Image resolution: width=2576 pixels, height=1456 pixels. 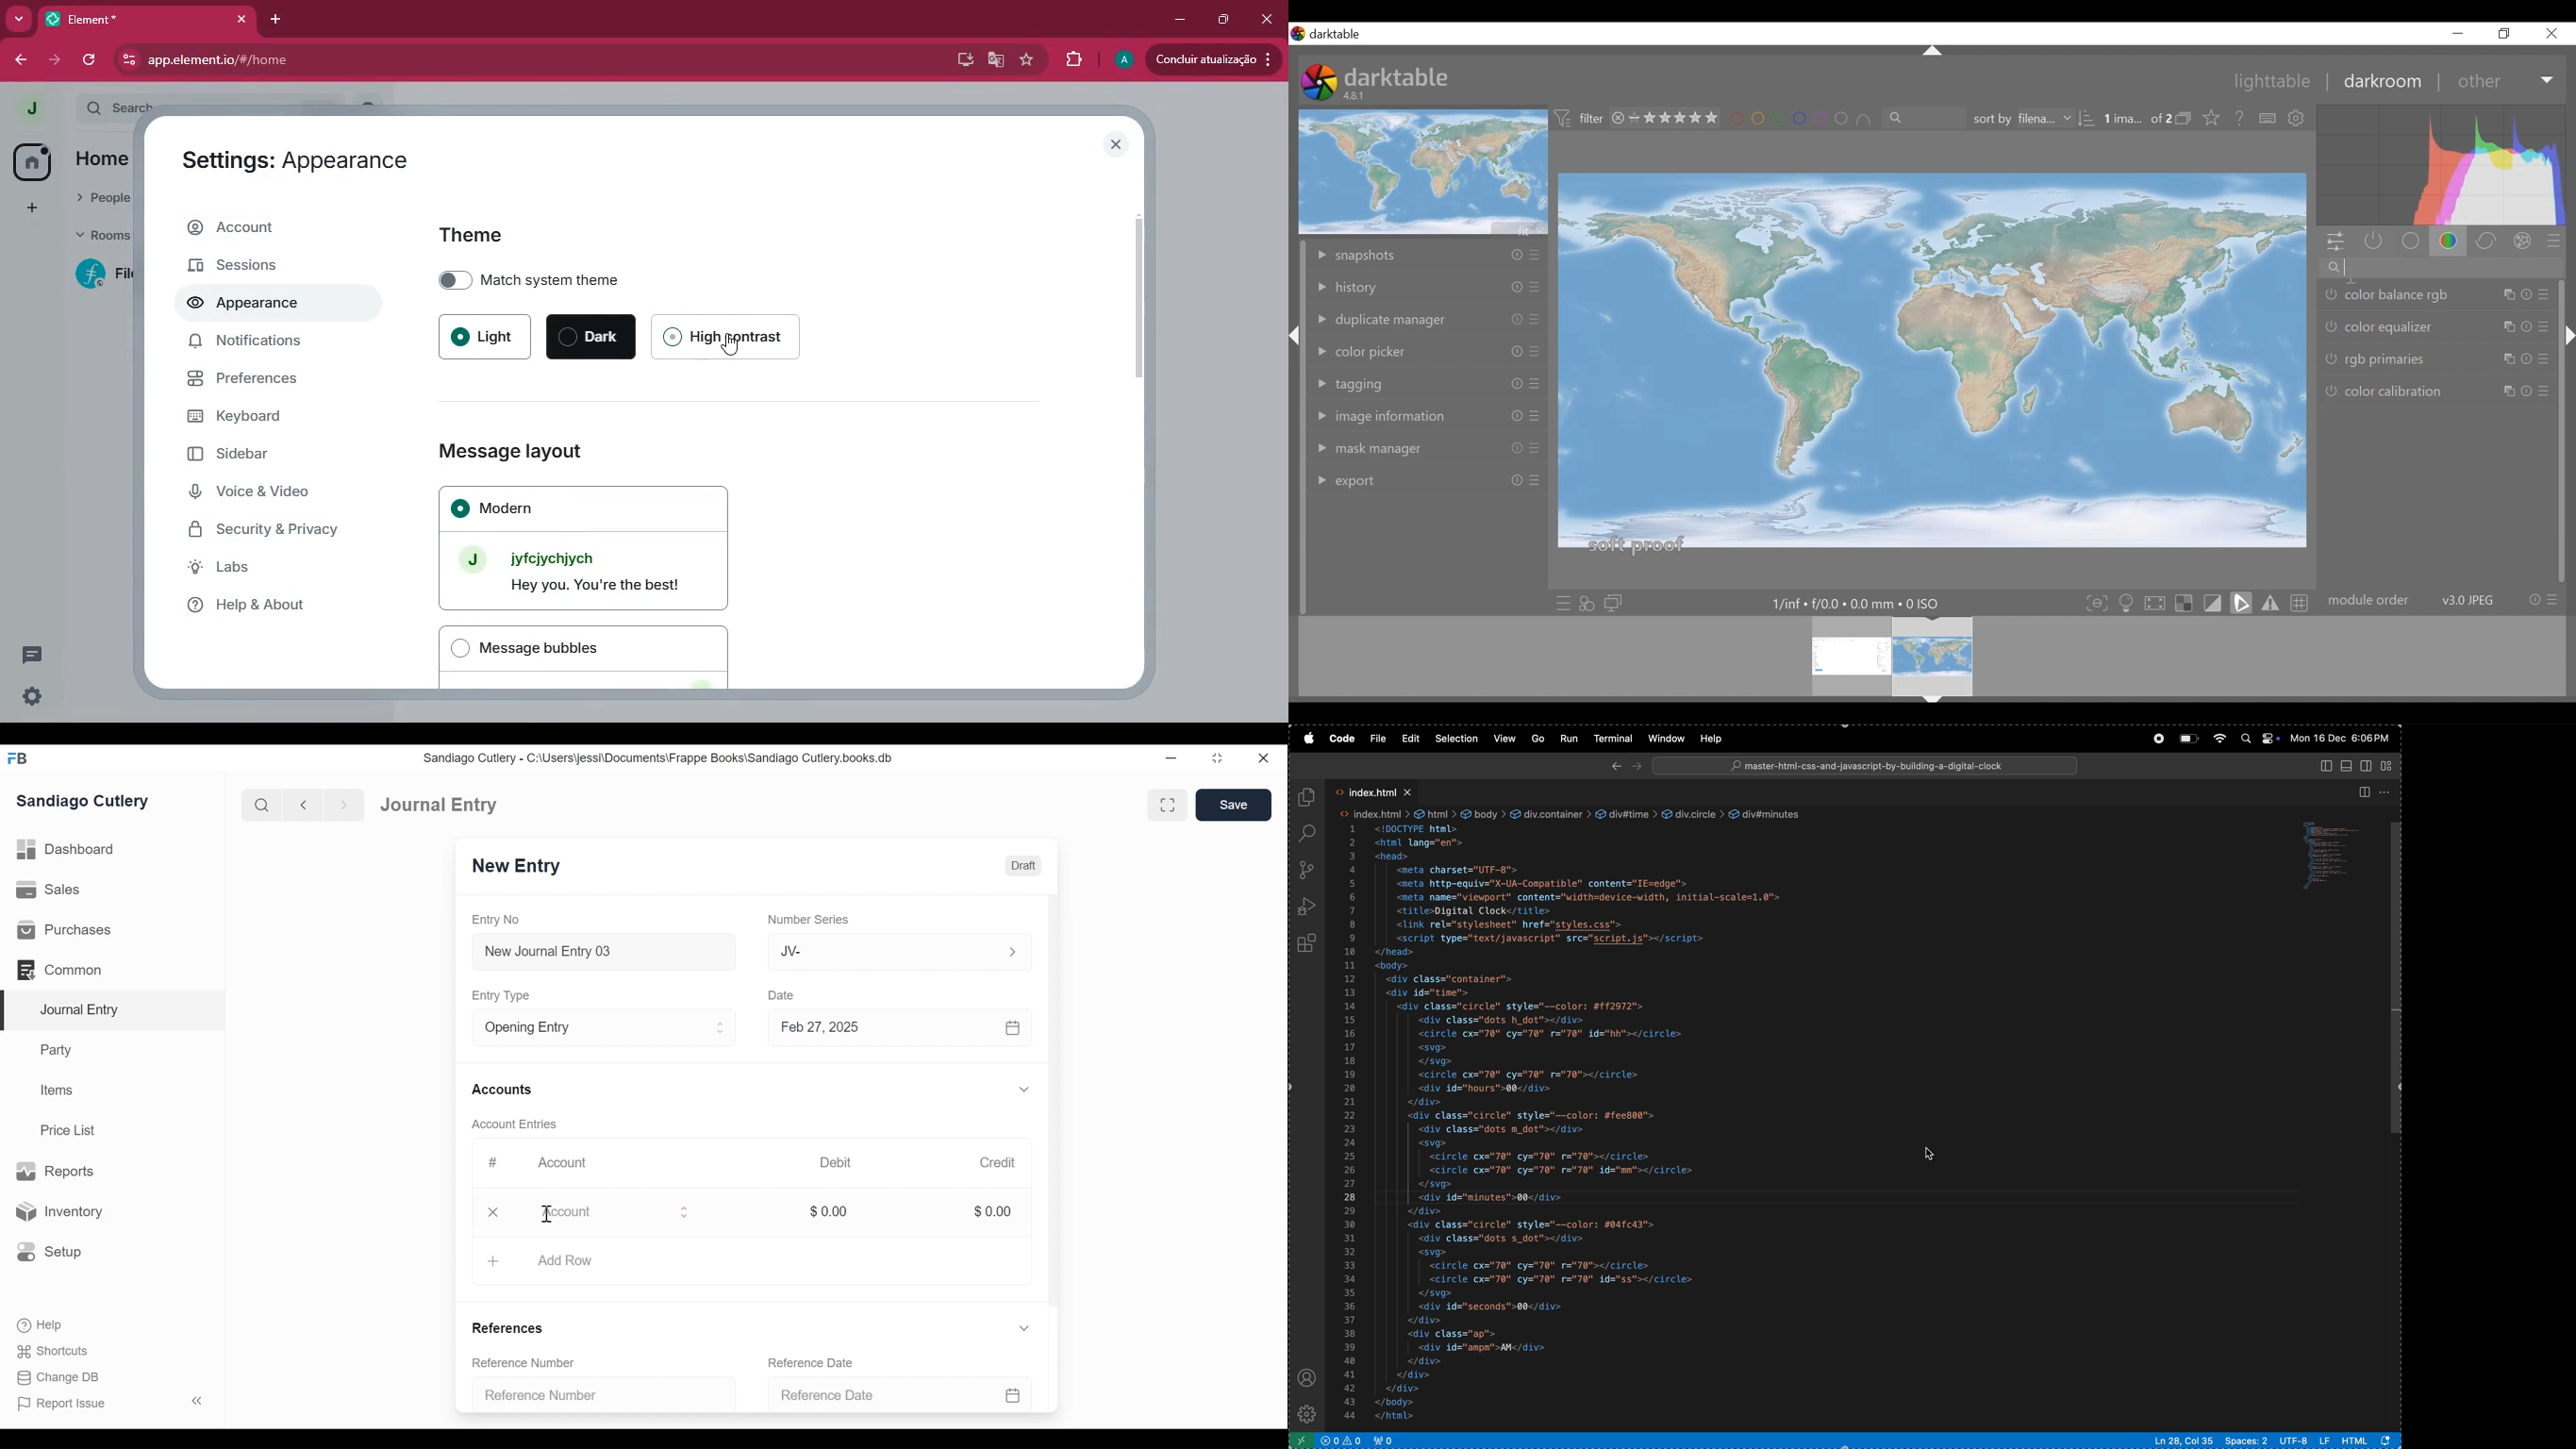 What do you see at coordinates (2271, 602) in the screenshot?
I see `toggle gamut checking` at bounding box center [2271, 602].